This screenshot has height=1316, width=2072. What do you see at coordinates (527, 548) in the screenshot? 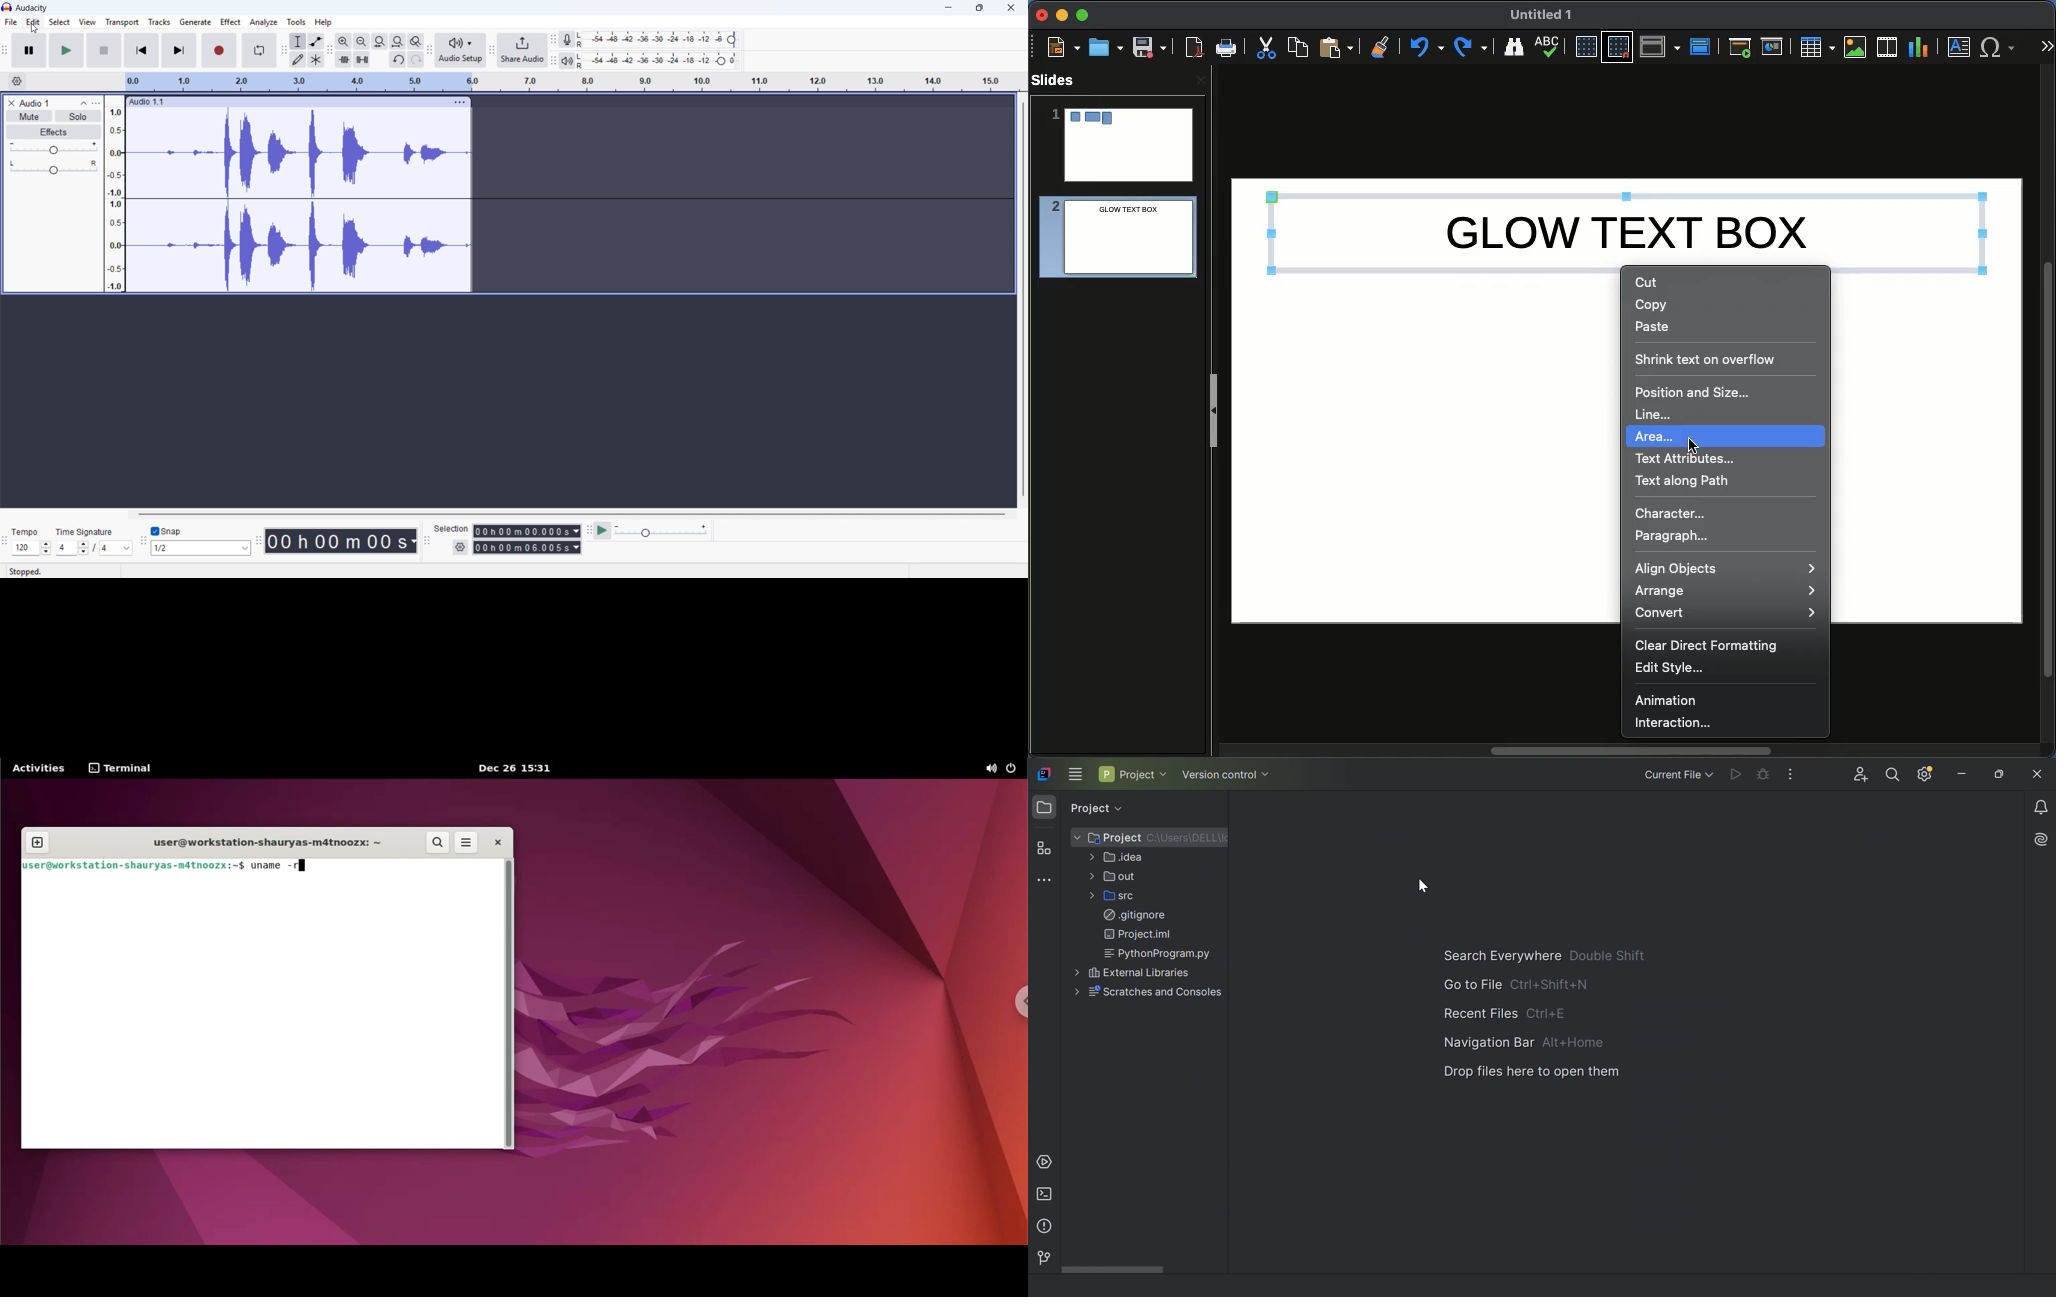
I see `end time` at bounding box center [527, 548].